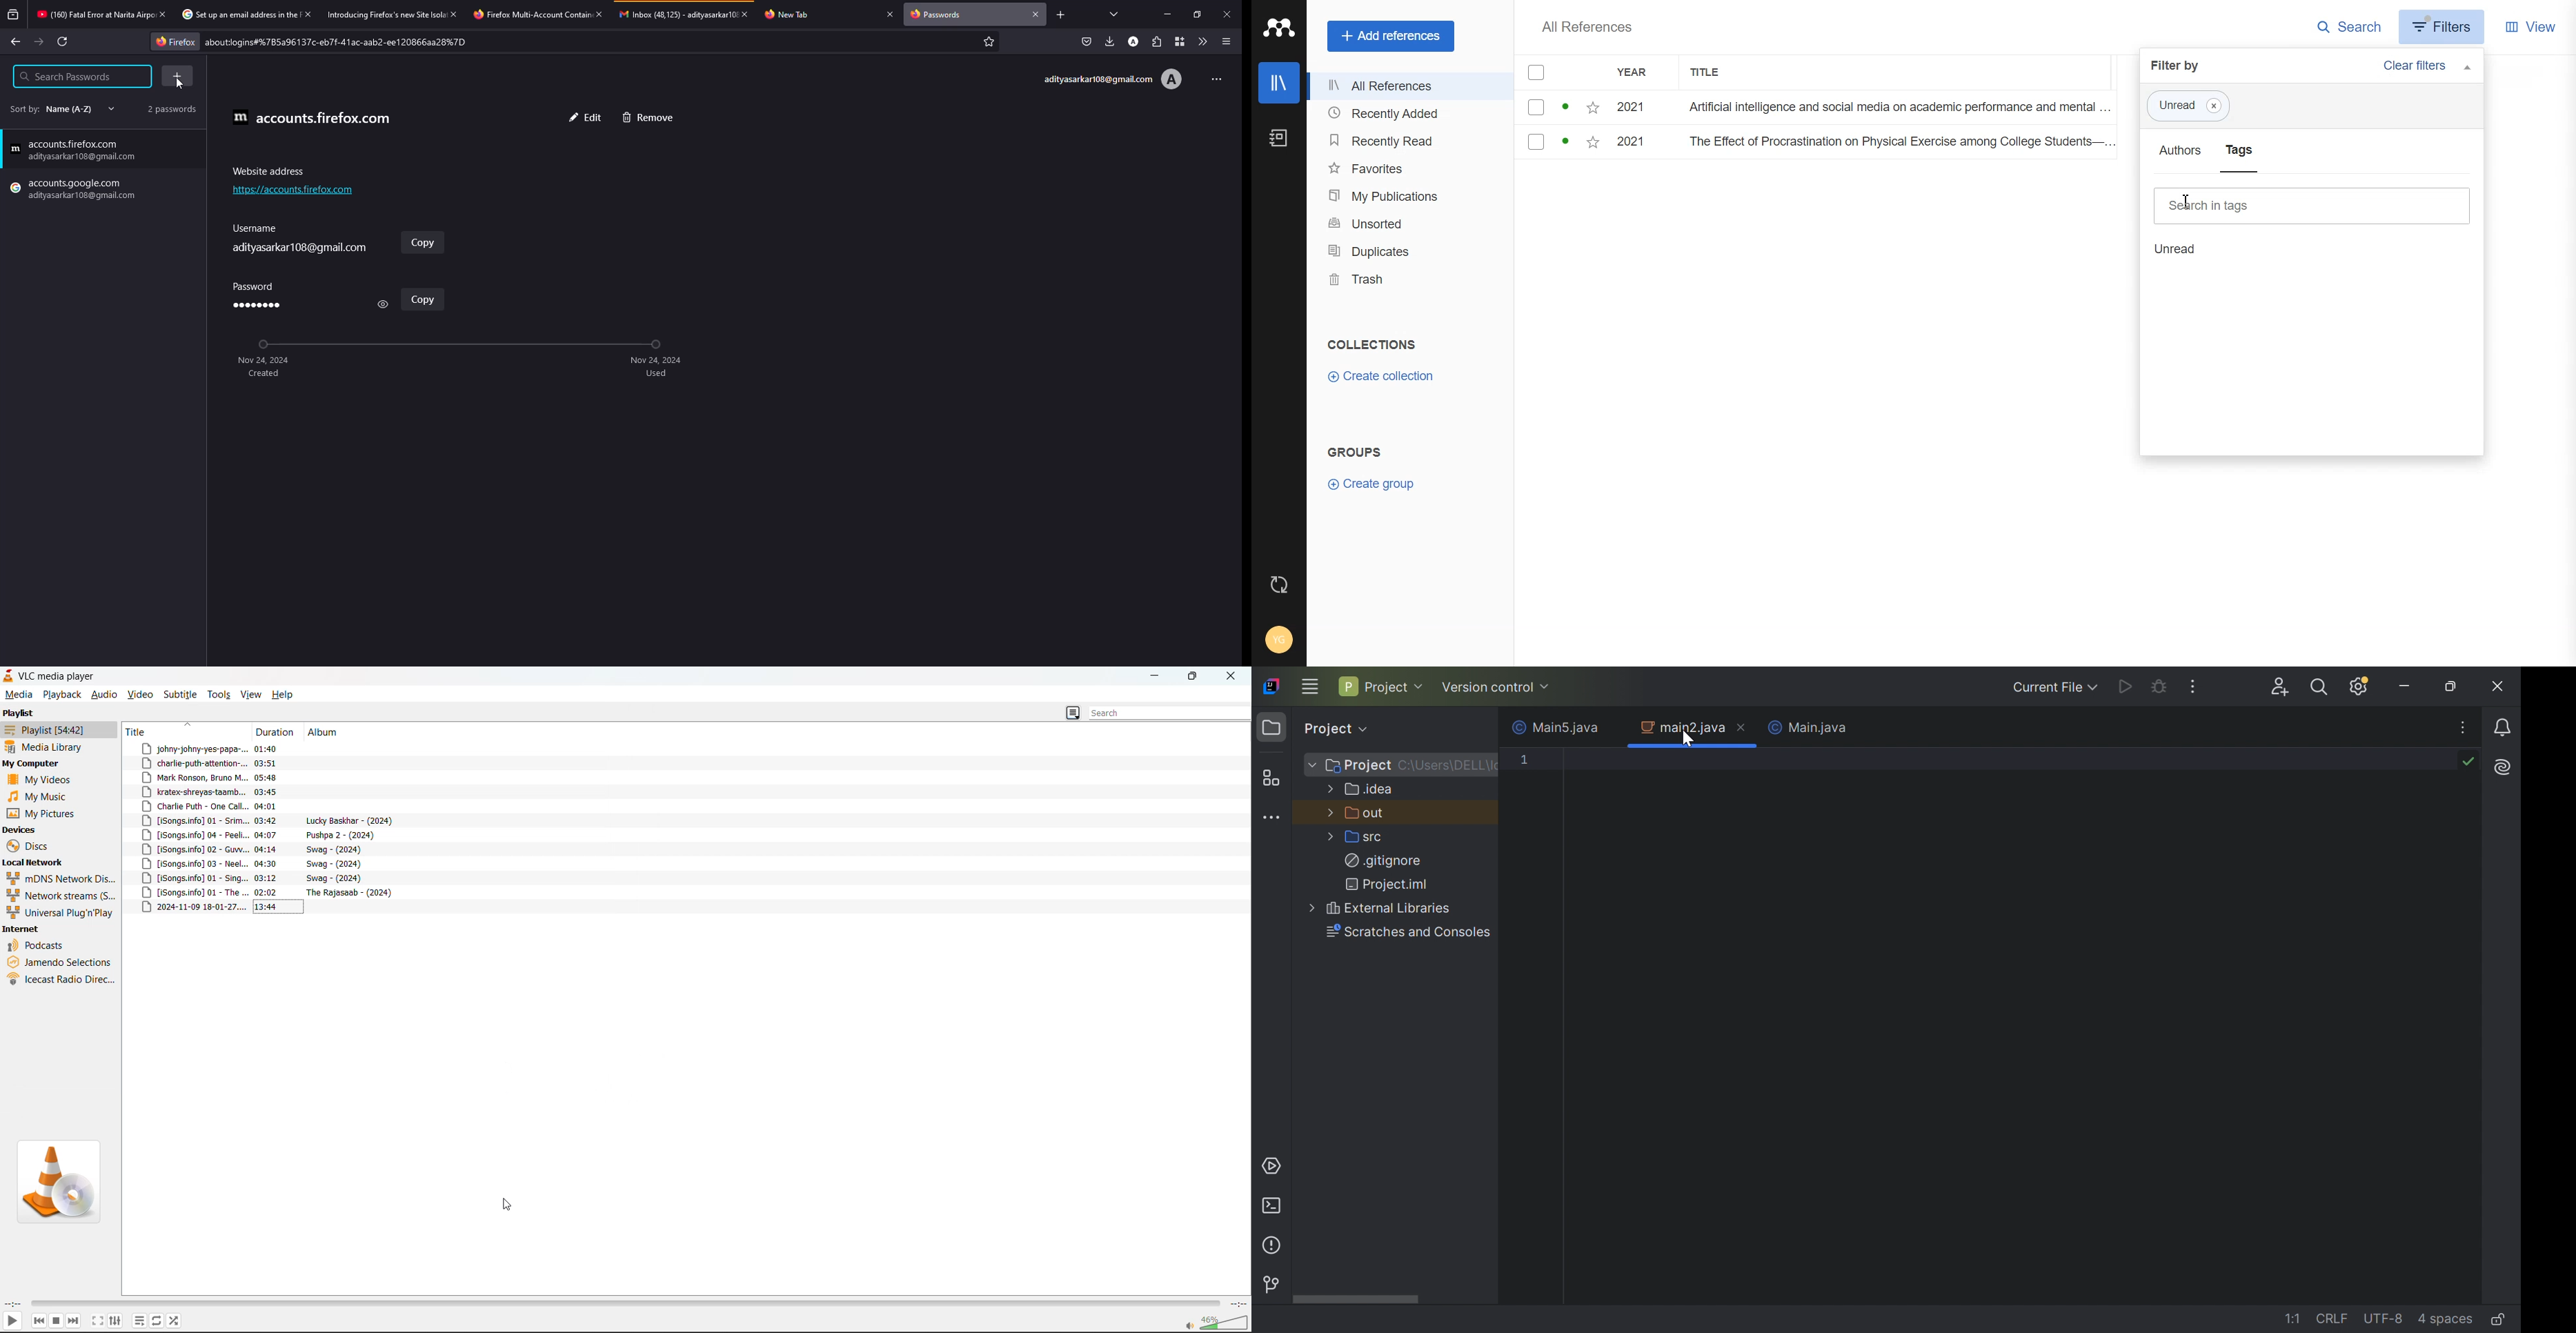 The image size is (2576, 1344). Describe the element at coordinates (16, 41) in the screenshot. I see `back` at that location.